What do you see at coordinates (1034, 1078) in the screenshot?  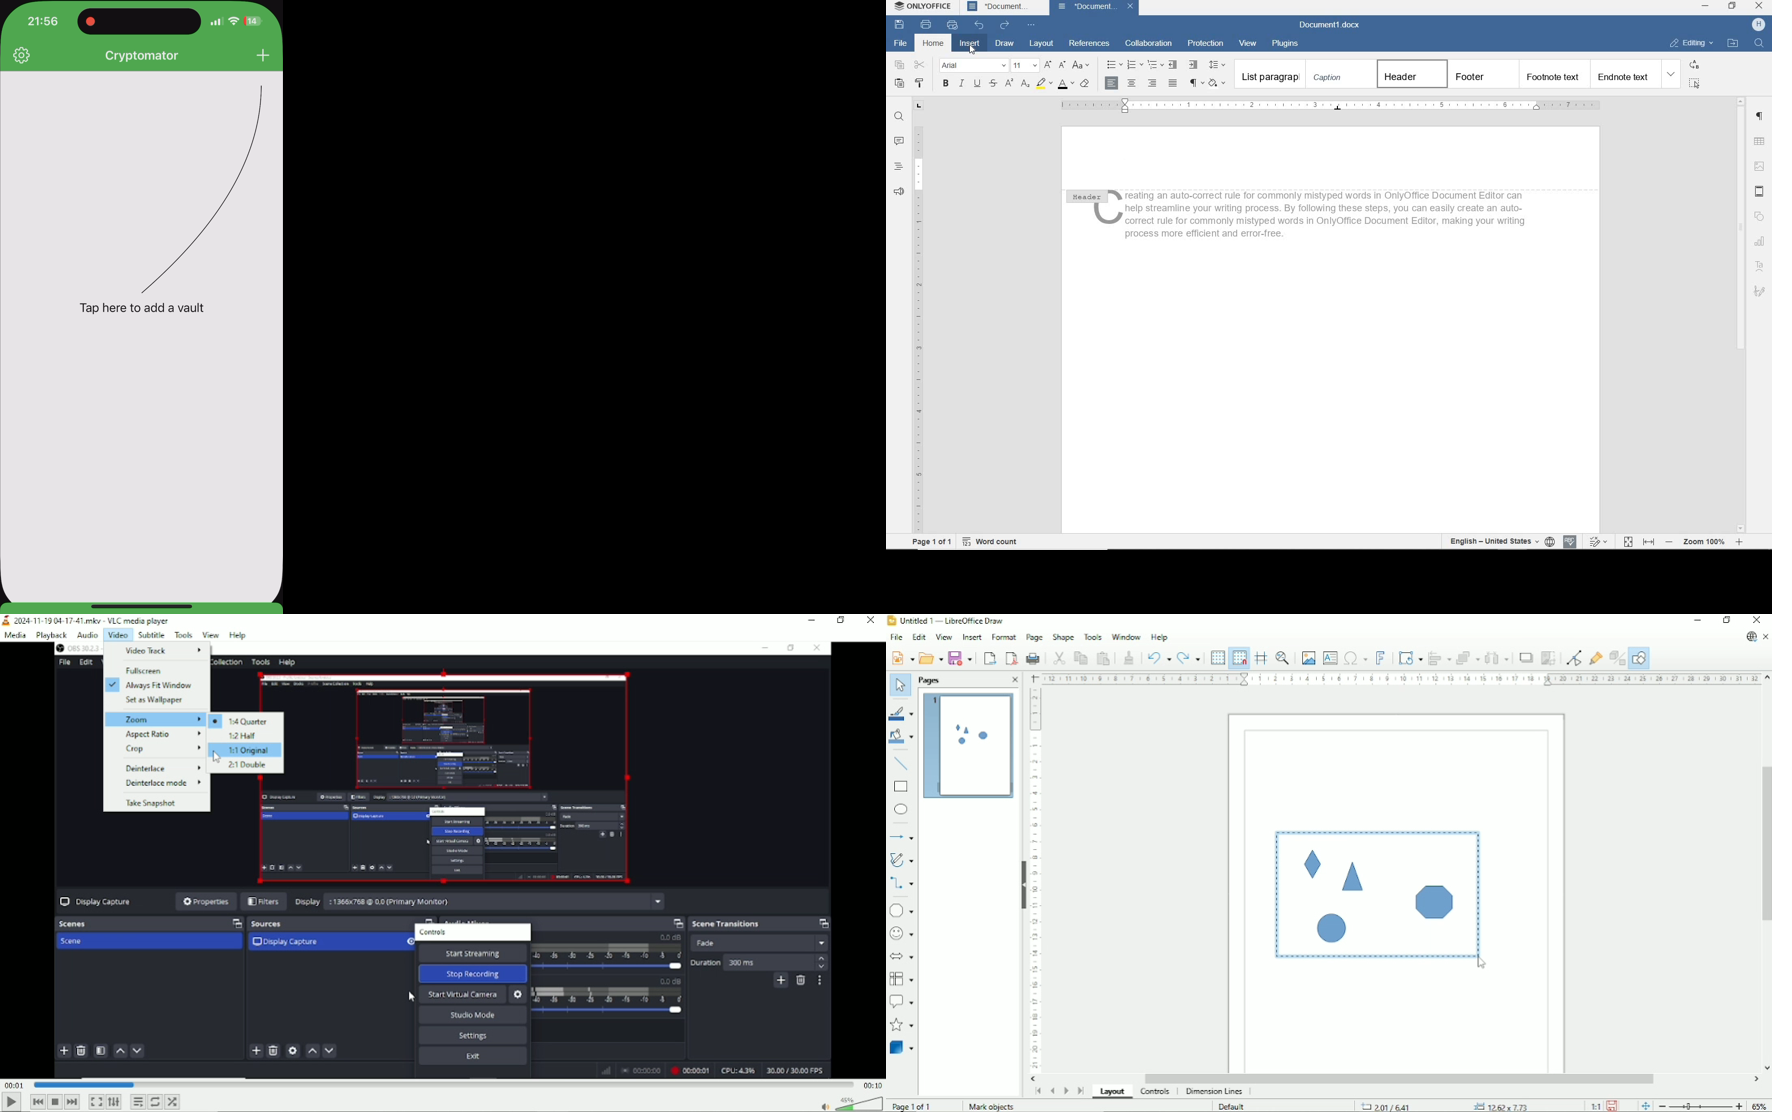 I see `Horizontal scroll button` at bounding box center [1034, 1078].